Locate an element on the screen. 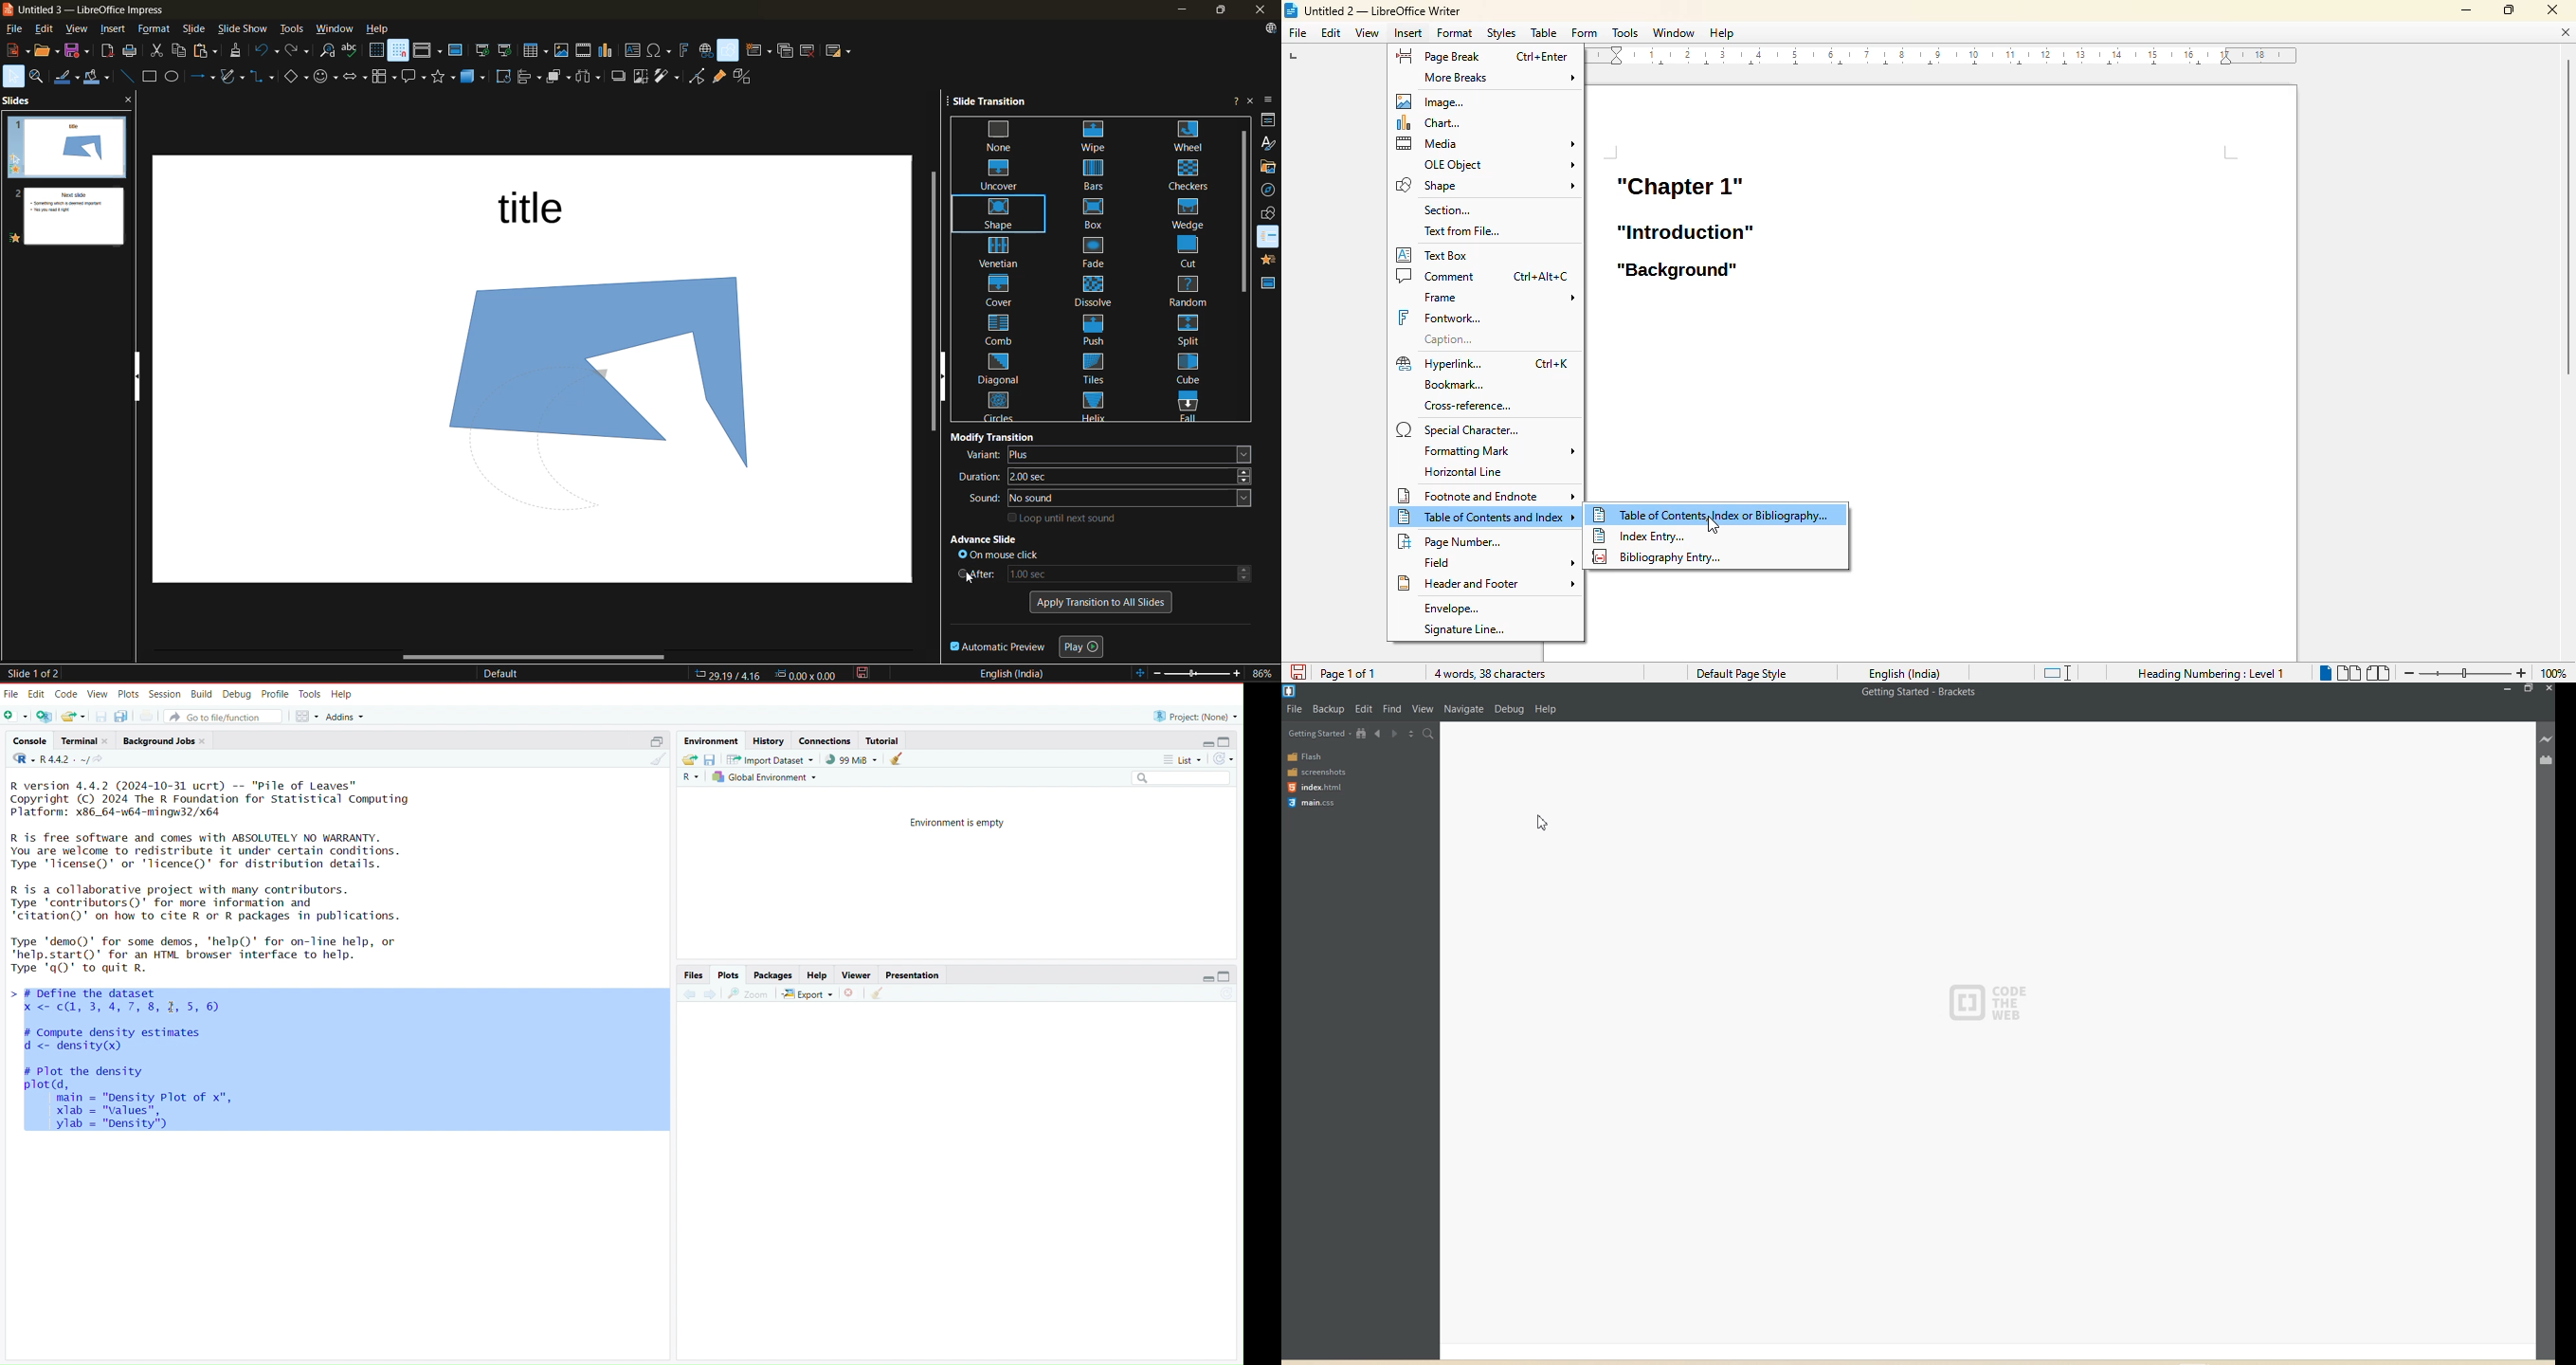 This screenshot has height=1372, width=2576. page style is located at coordinates (1740, 674).